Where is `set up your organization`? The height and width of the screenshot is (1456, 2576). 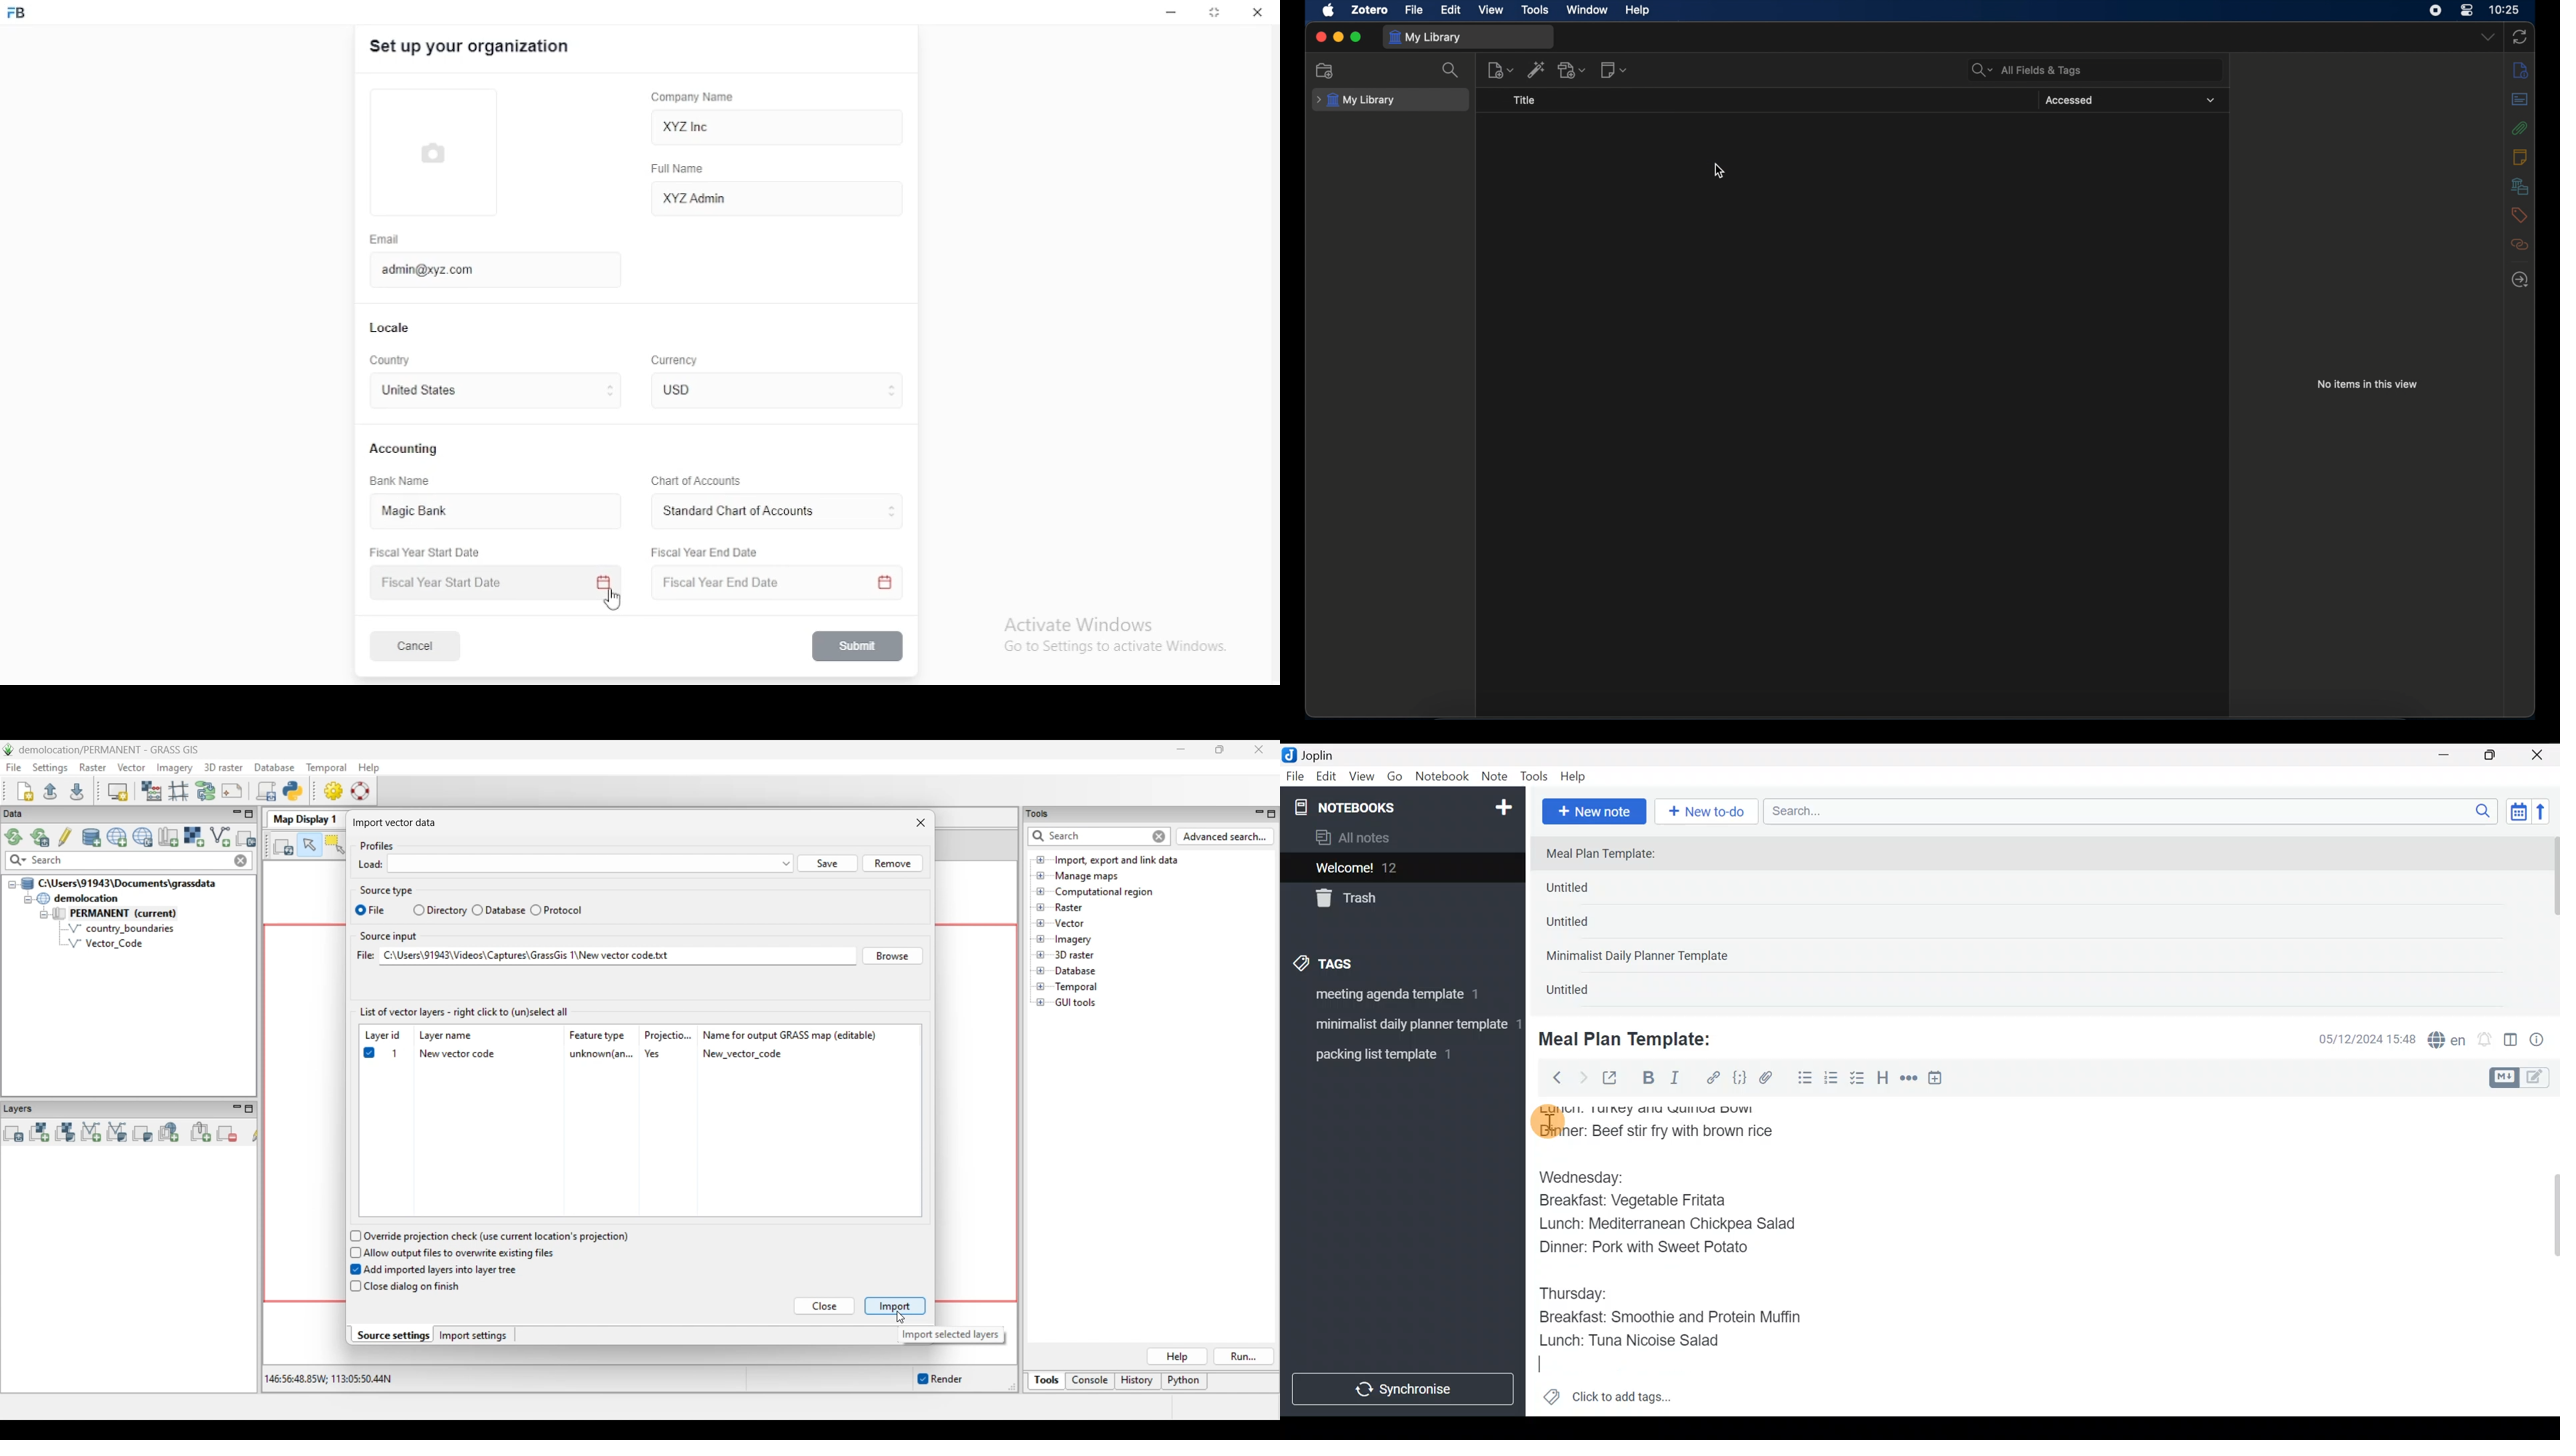
set up your organization is located at coordinates (471, 47).